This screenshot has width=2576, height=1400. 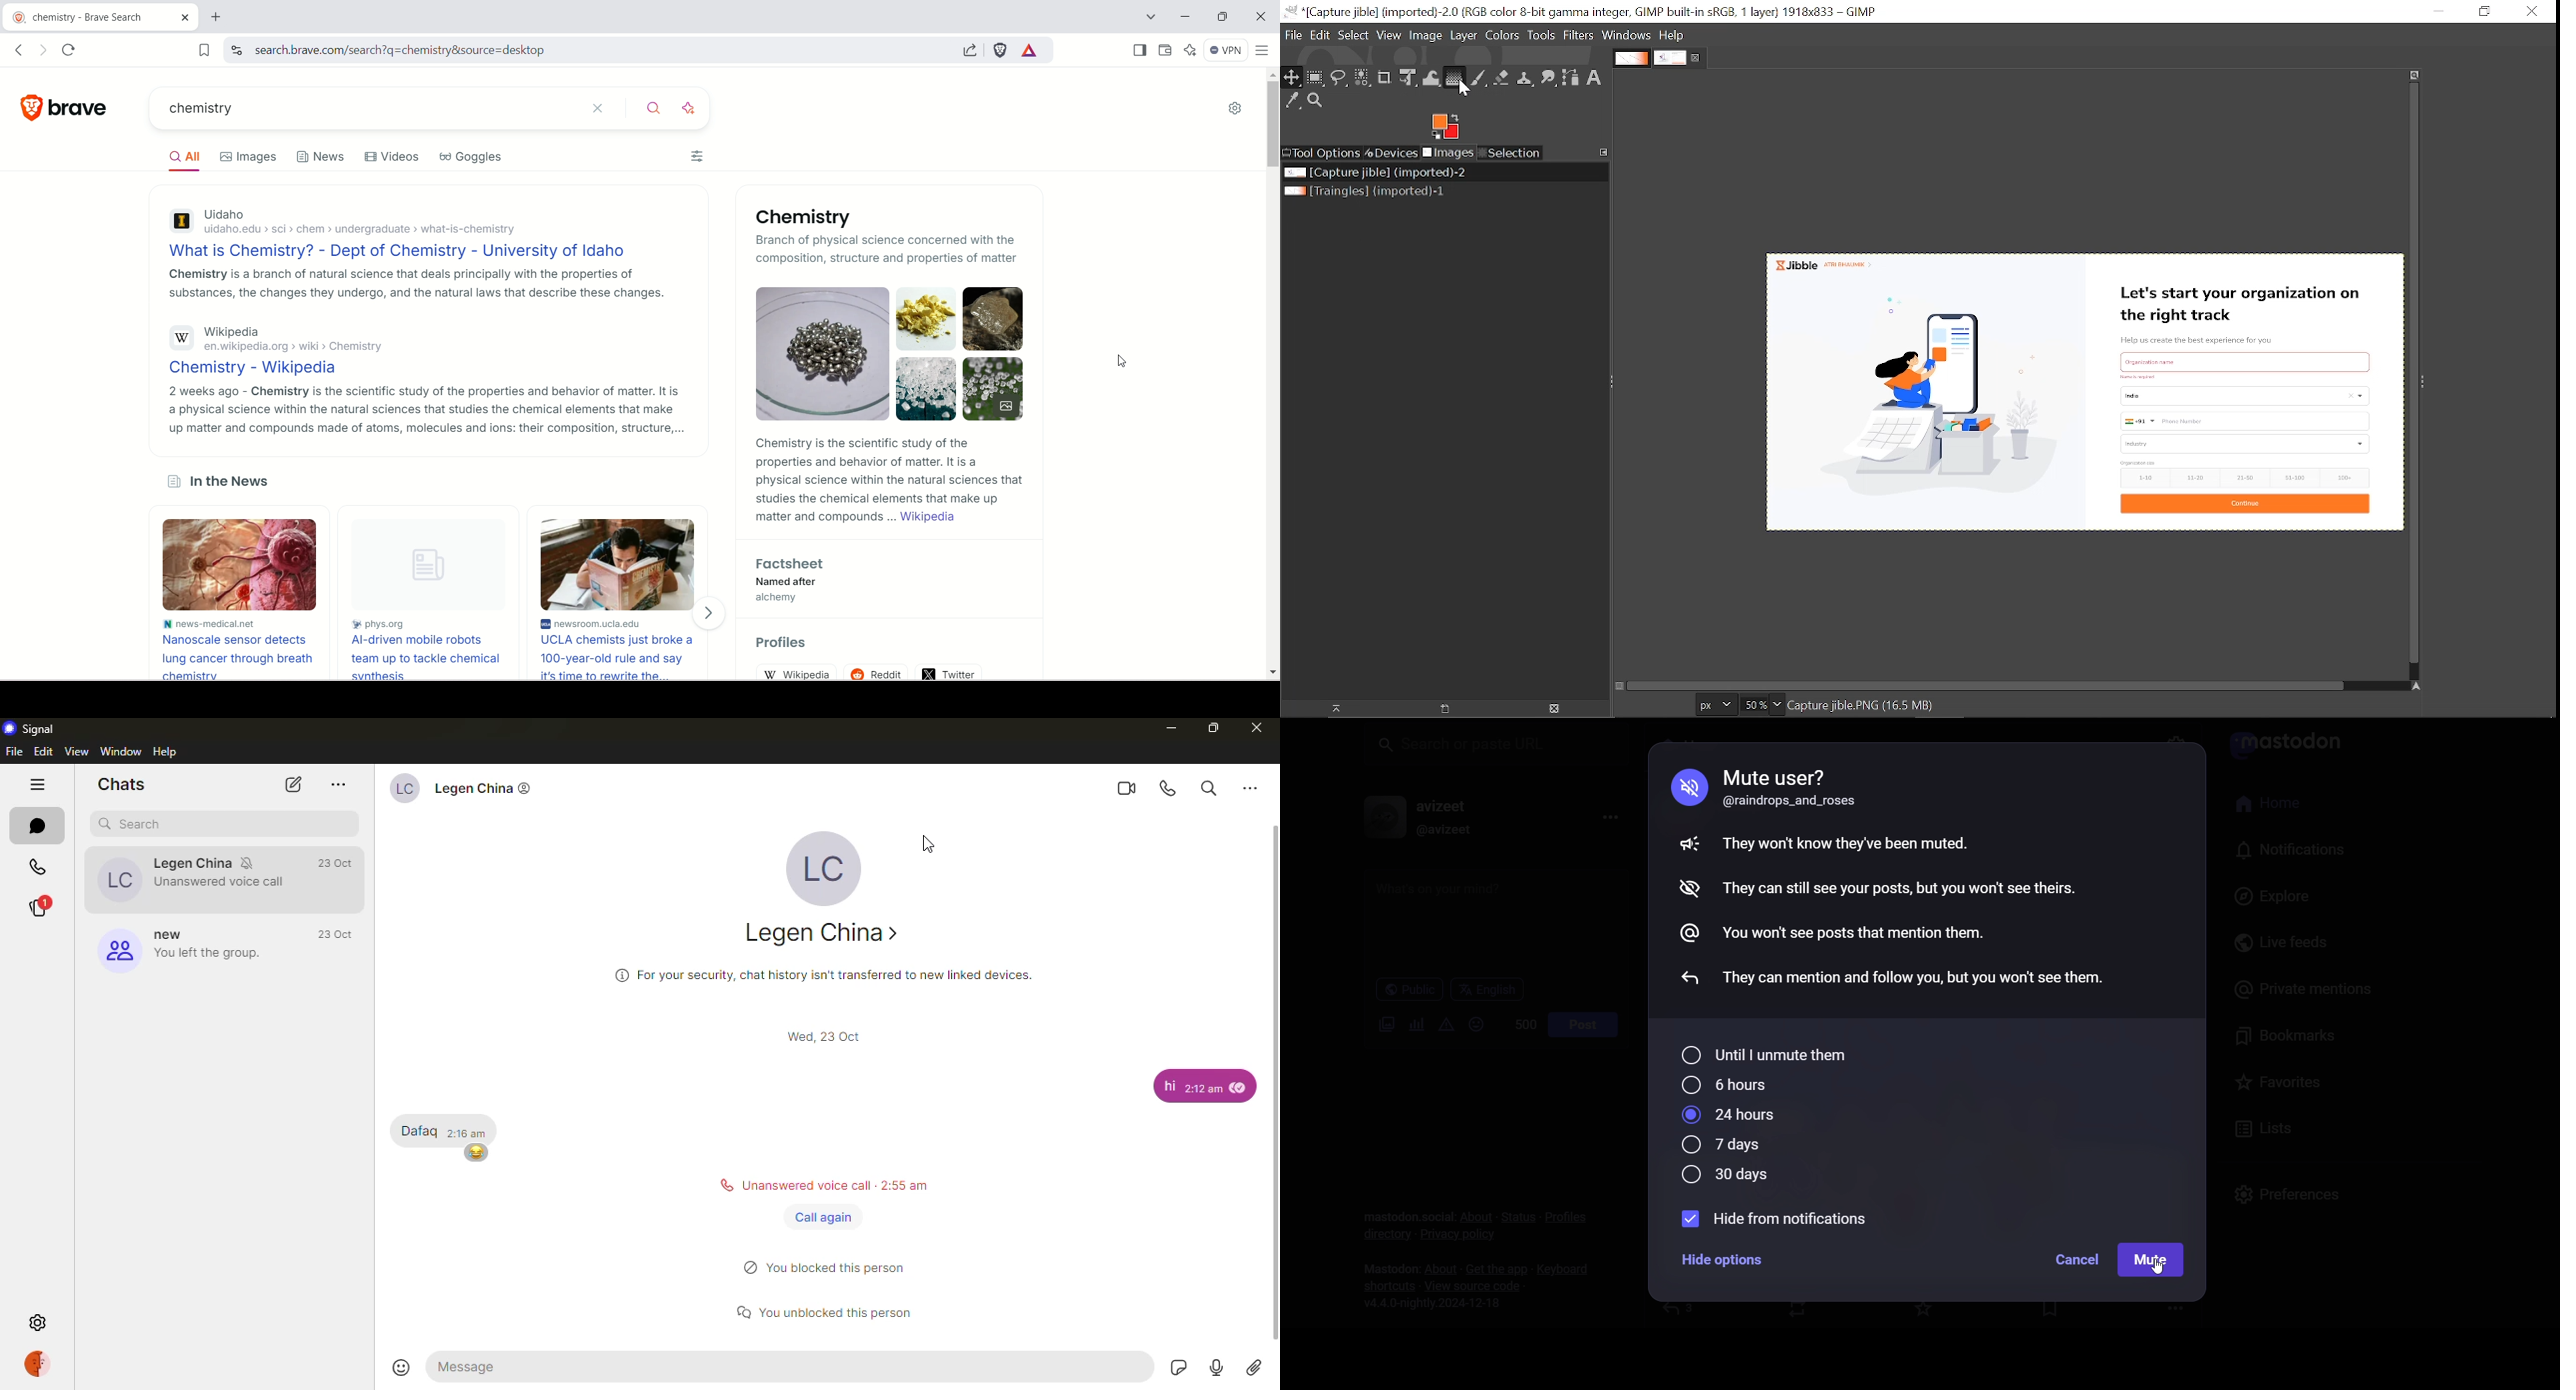 I want to click on video call, so click(x=1124, y=788).